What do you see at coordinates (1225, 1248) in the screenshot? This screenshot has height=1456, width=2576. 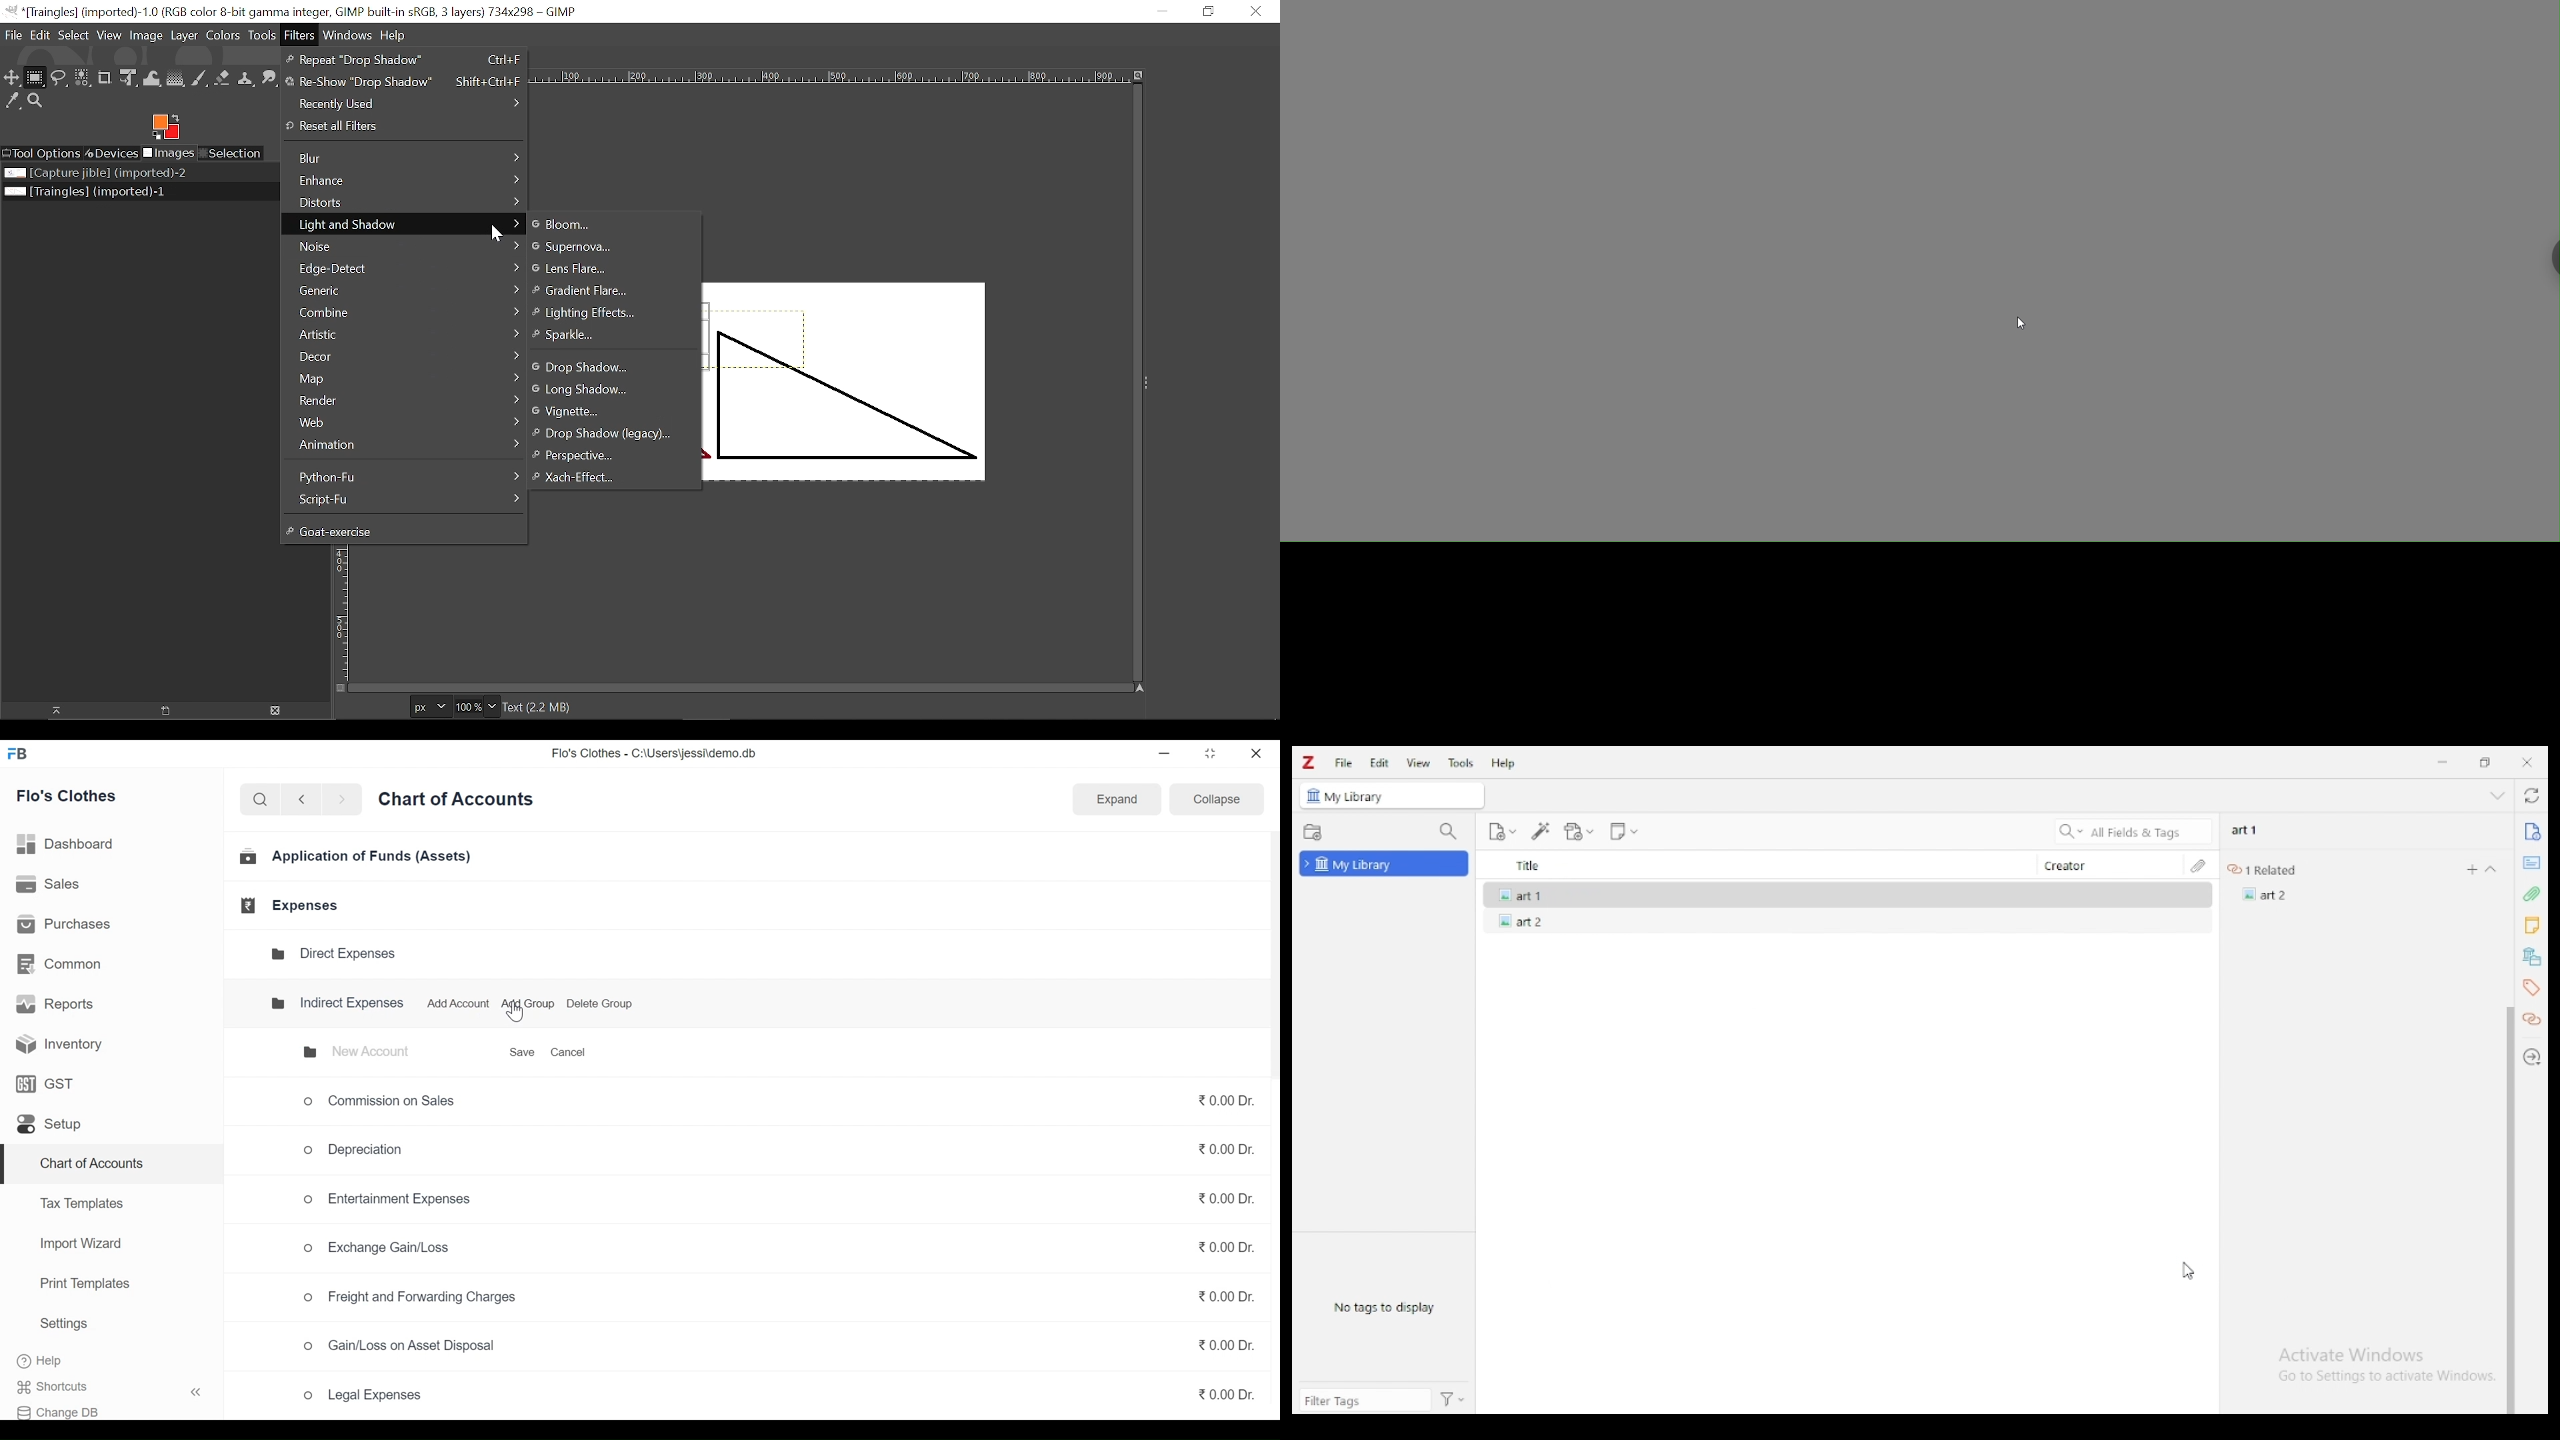 I see `₹0.00 Dr.` at bounding box center [1225, 1248].